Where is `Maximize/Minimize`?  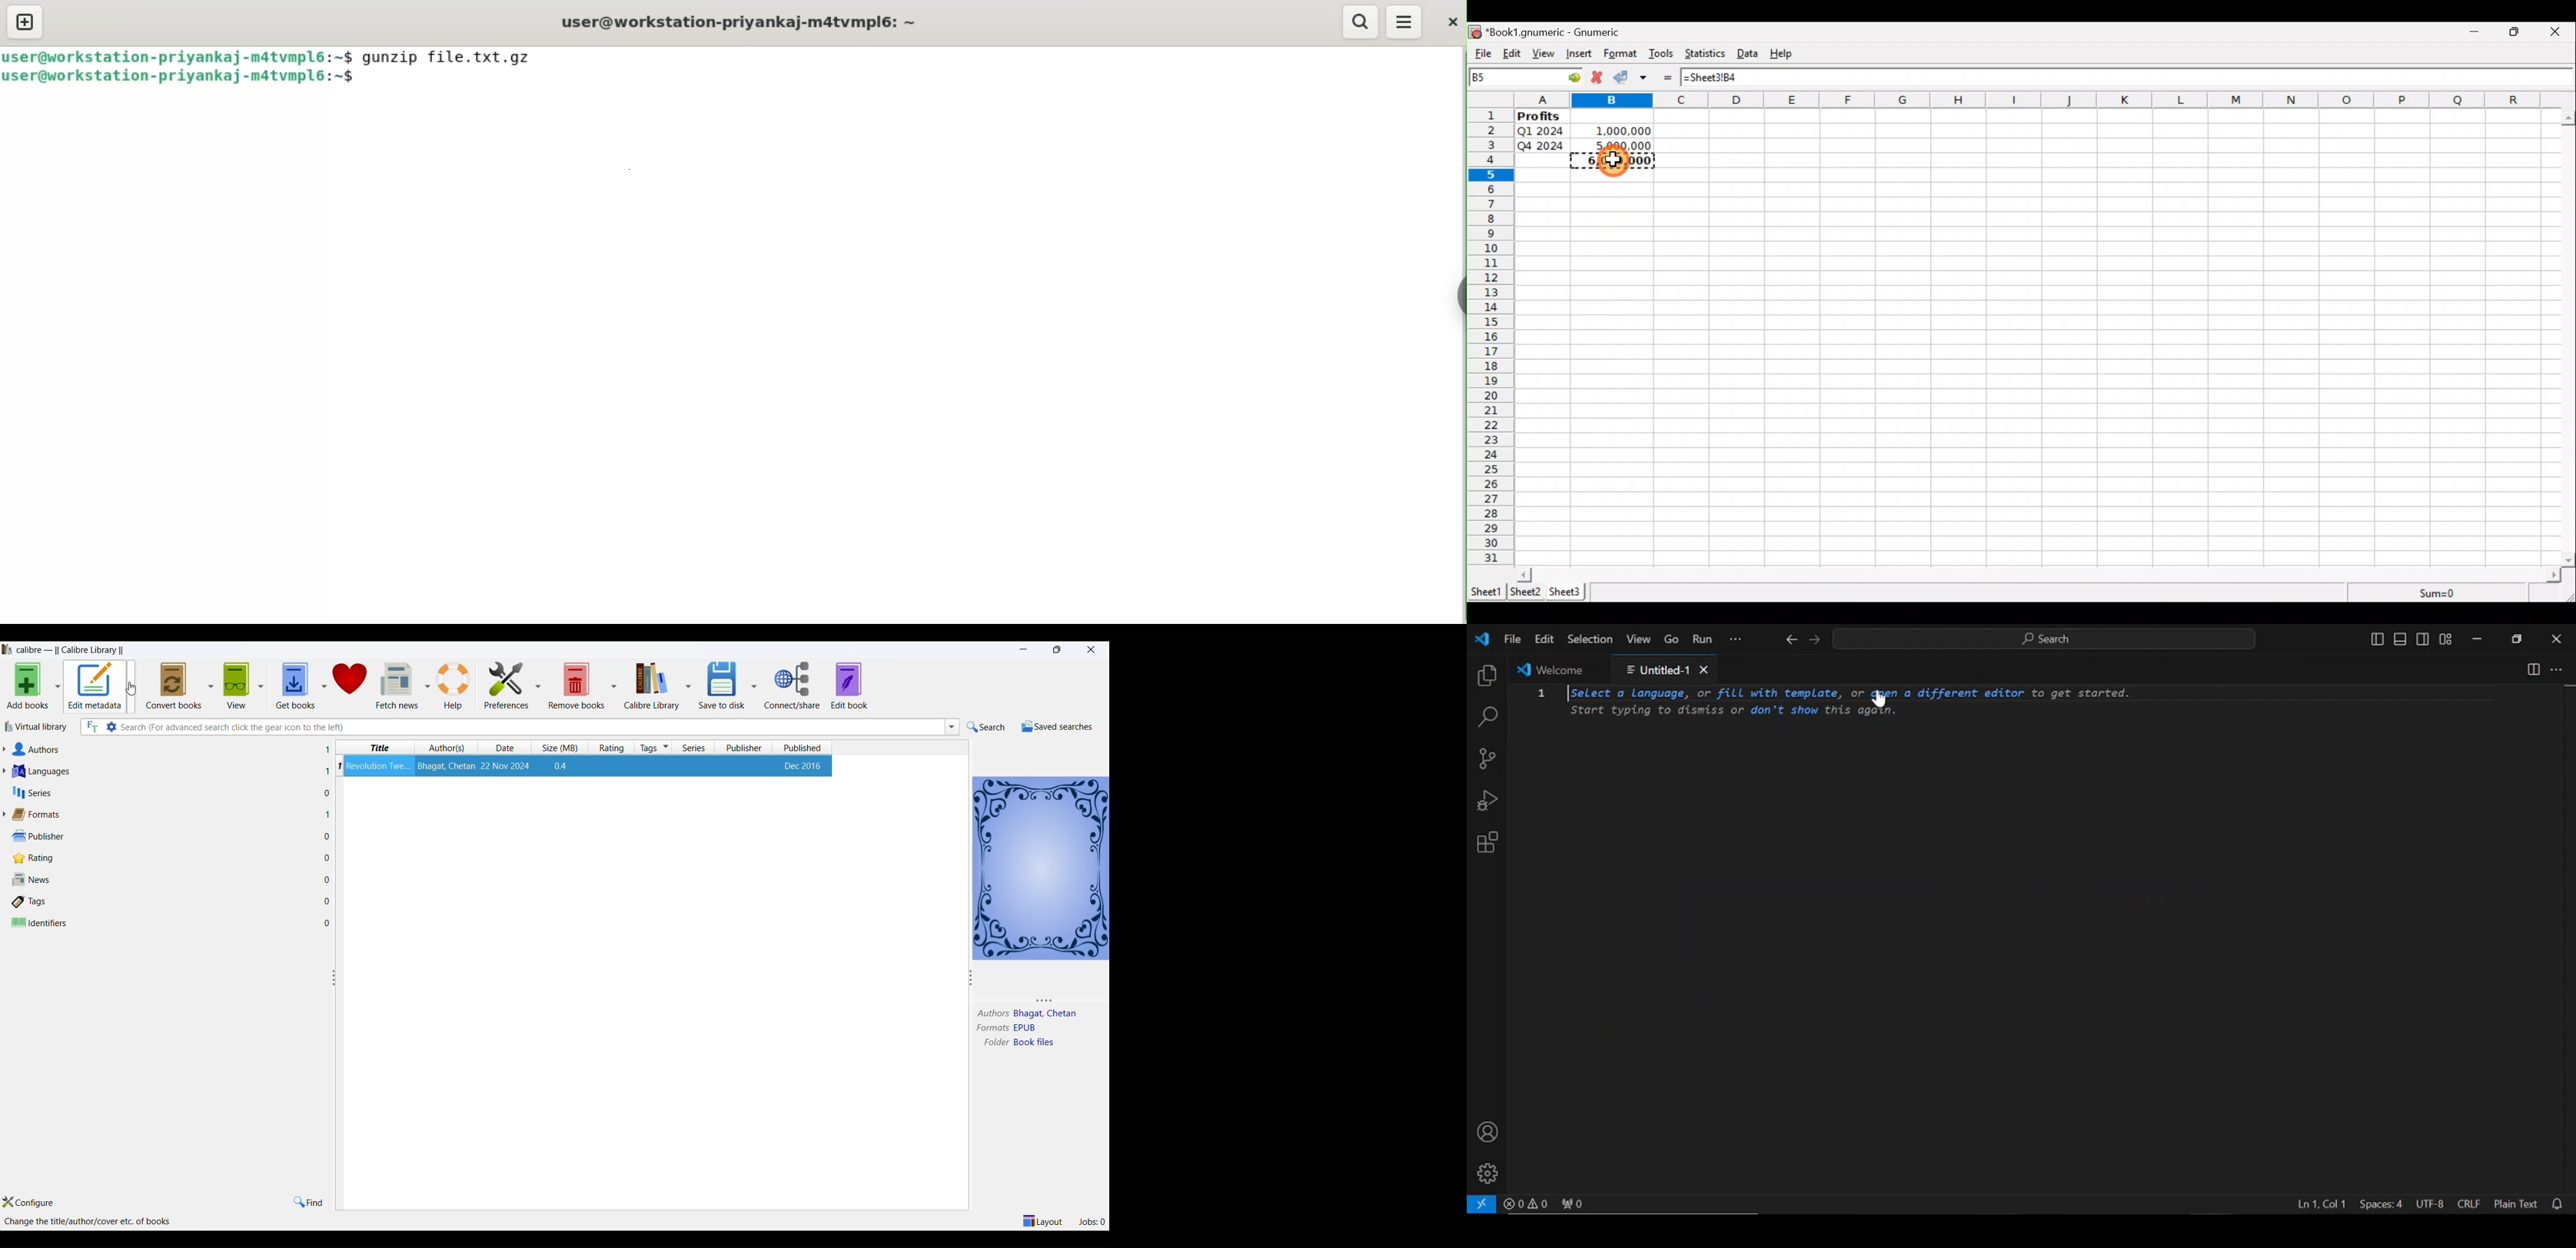 Maximize/Minimize is located at coordinates (2518, 32).